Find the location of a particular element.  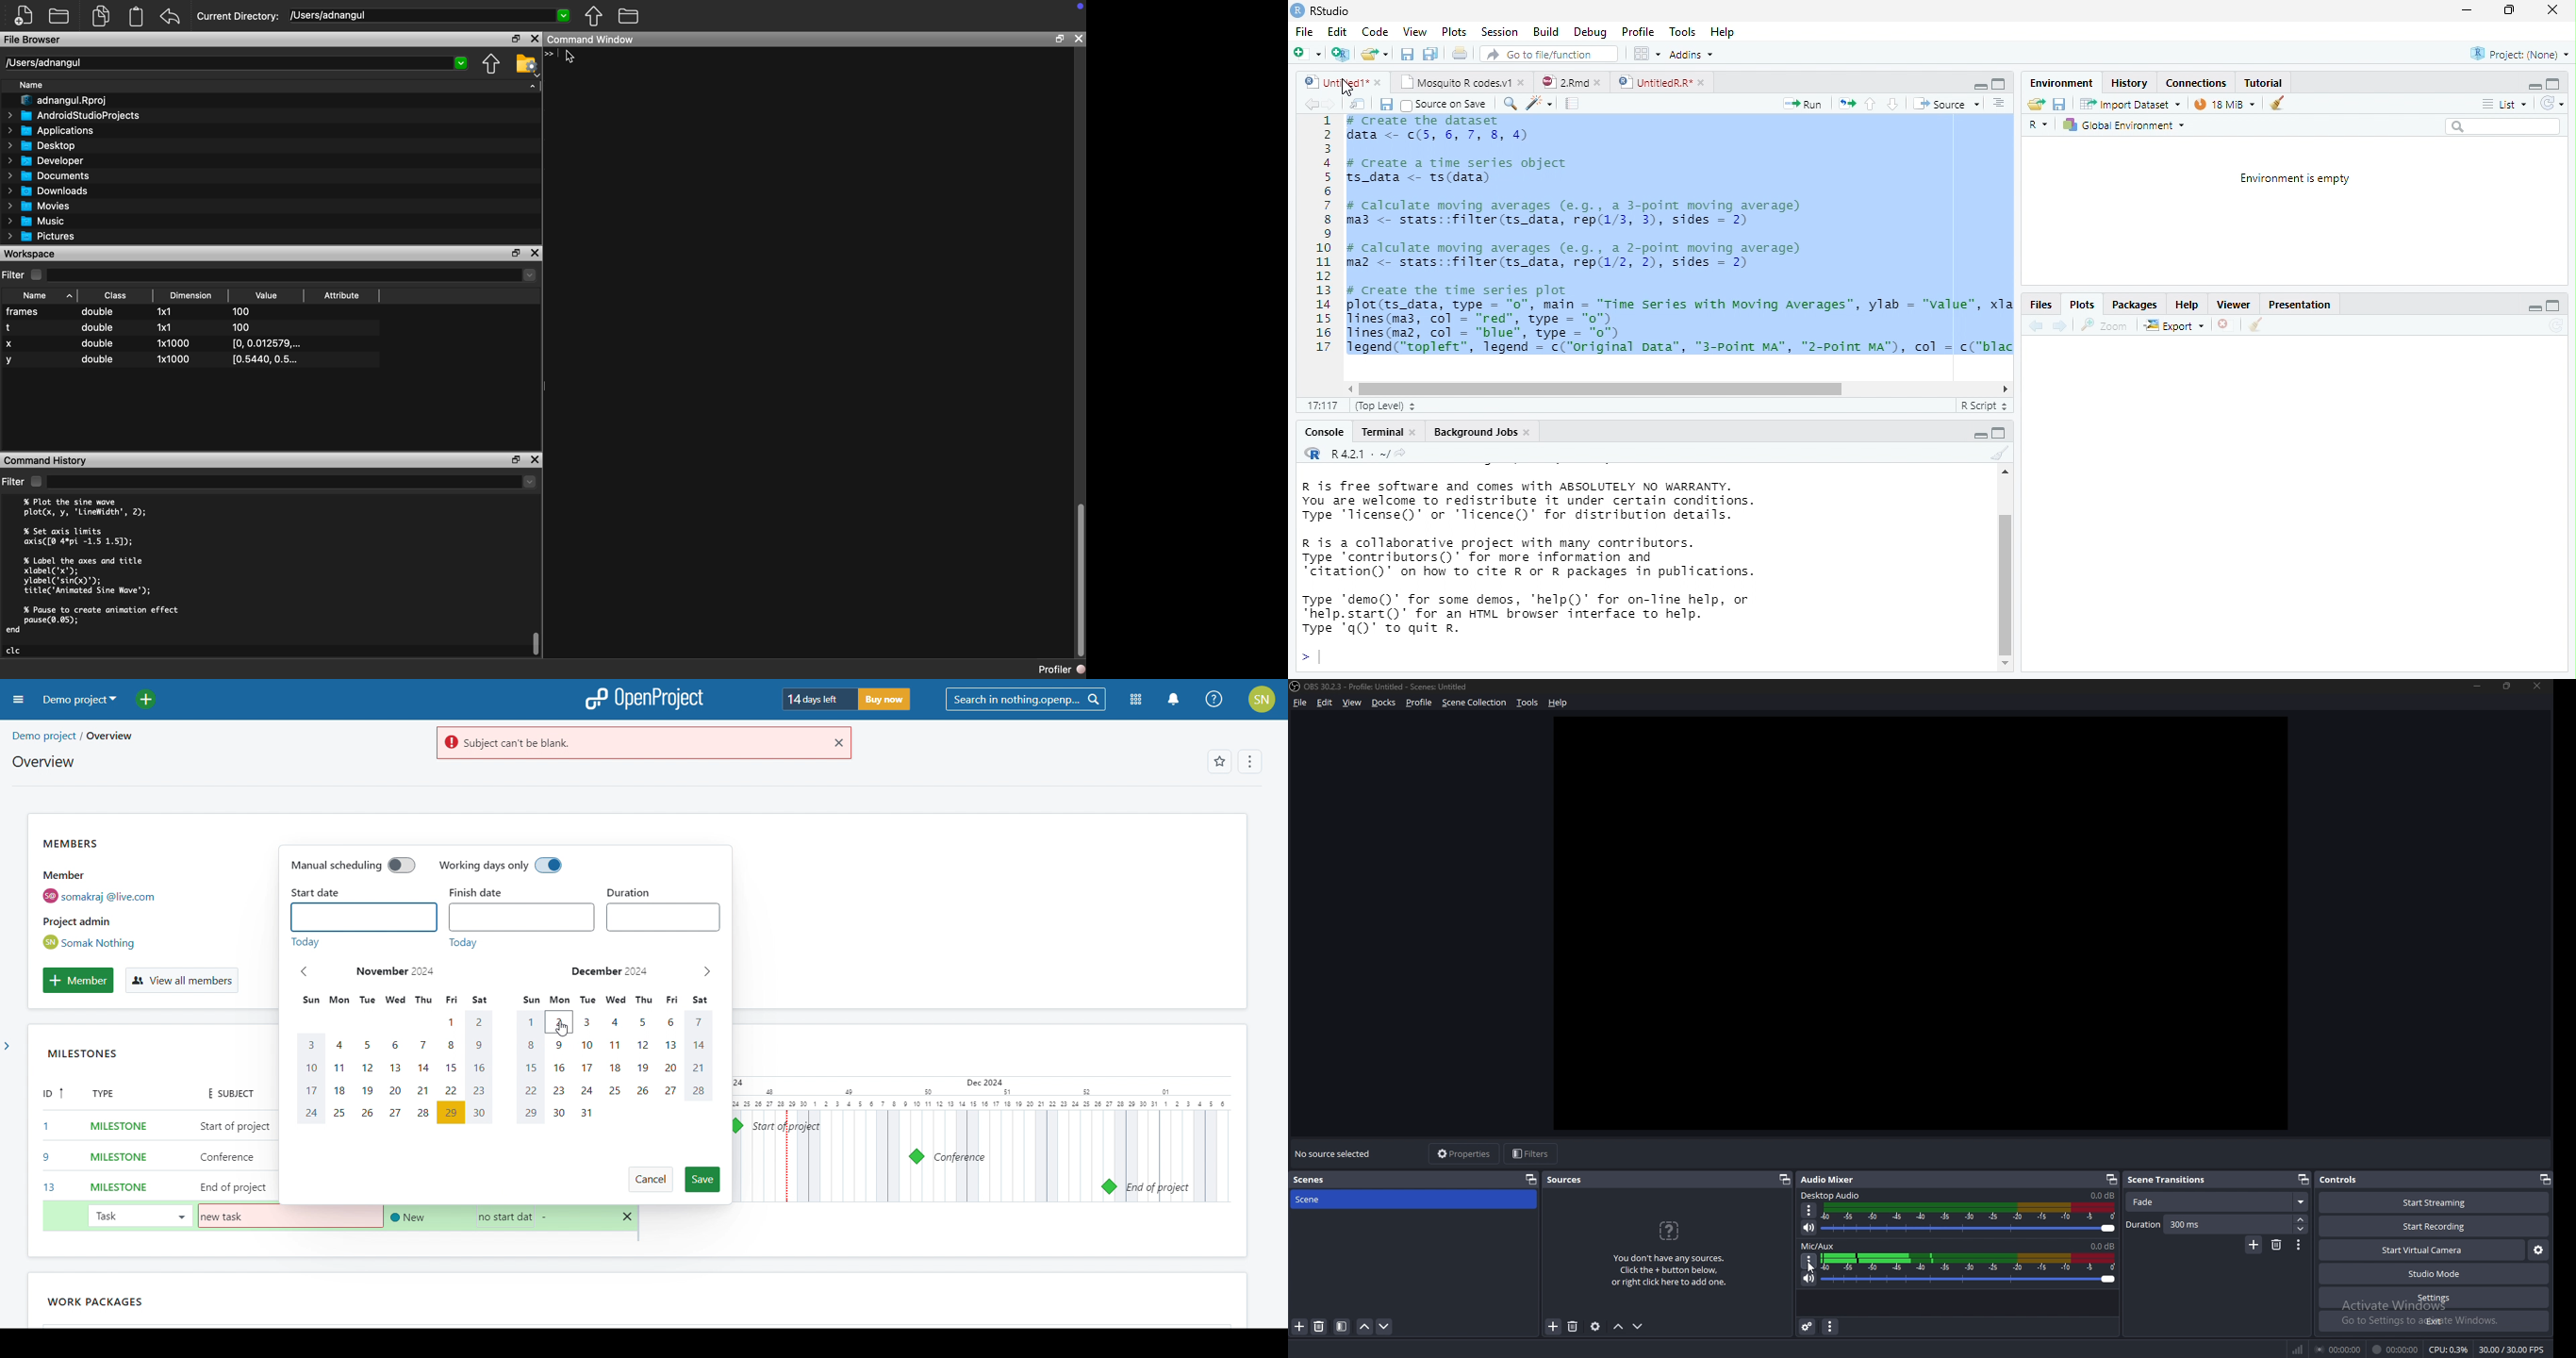

Filter is located at coordinates (13, 482).